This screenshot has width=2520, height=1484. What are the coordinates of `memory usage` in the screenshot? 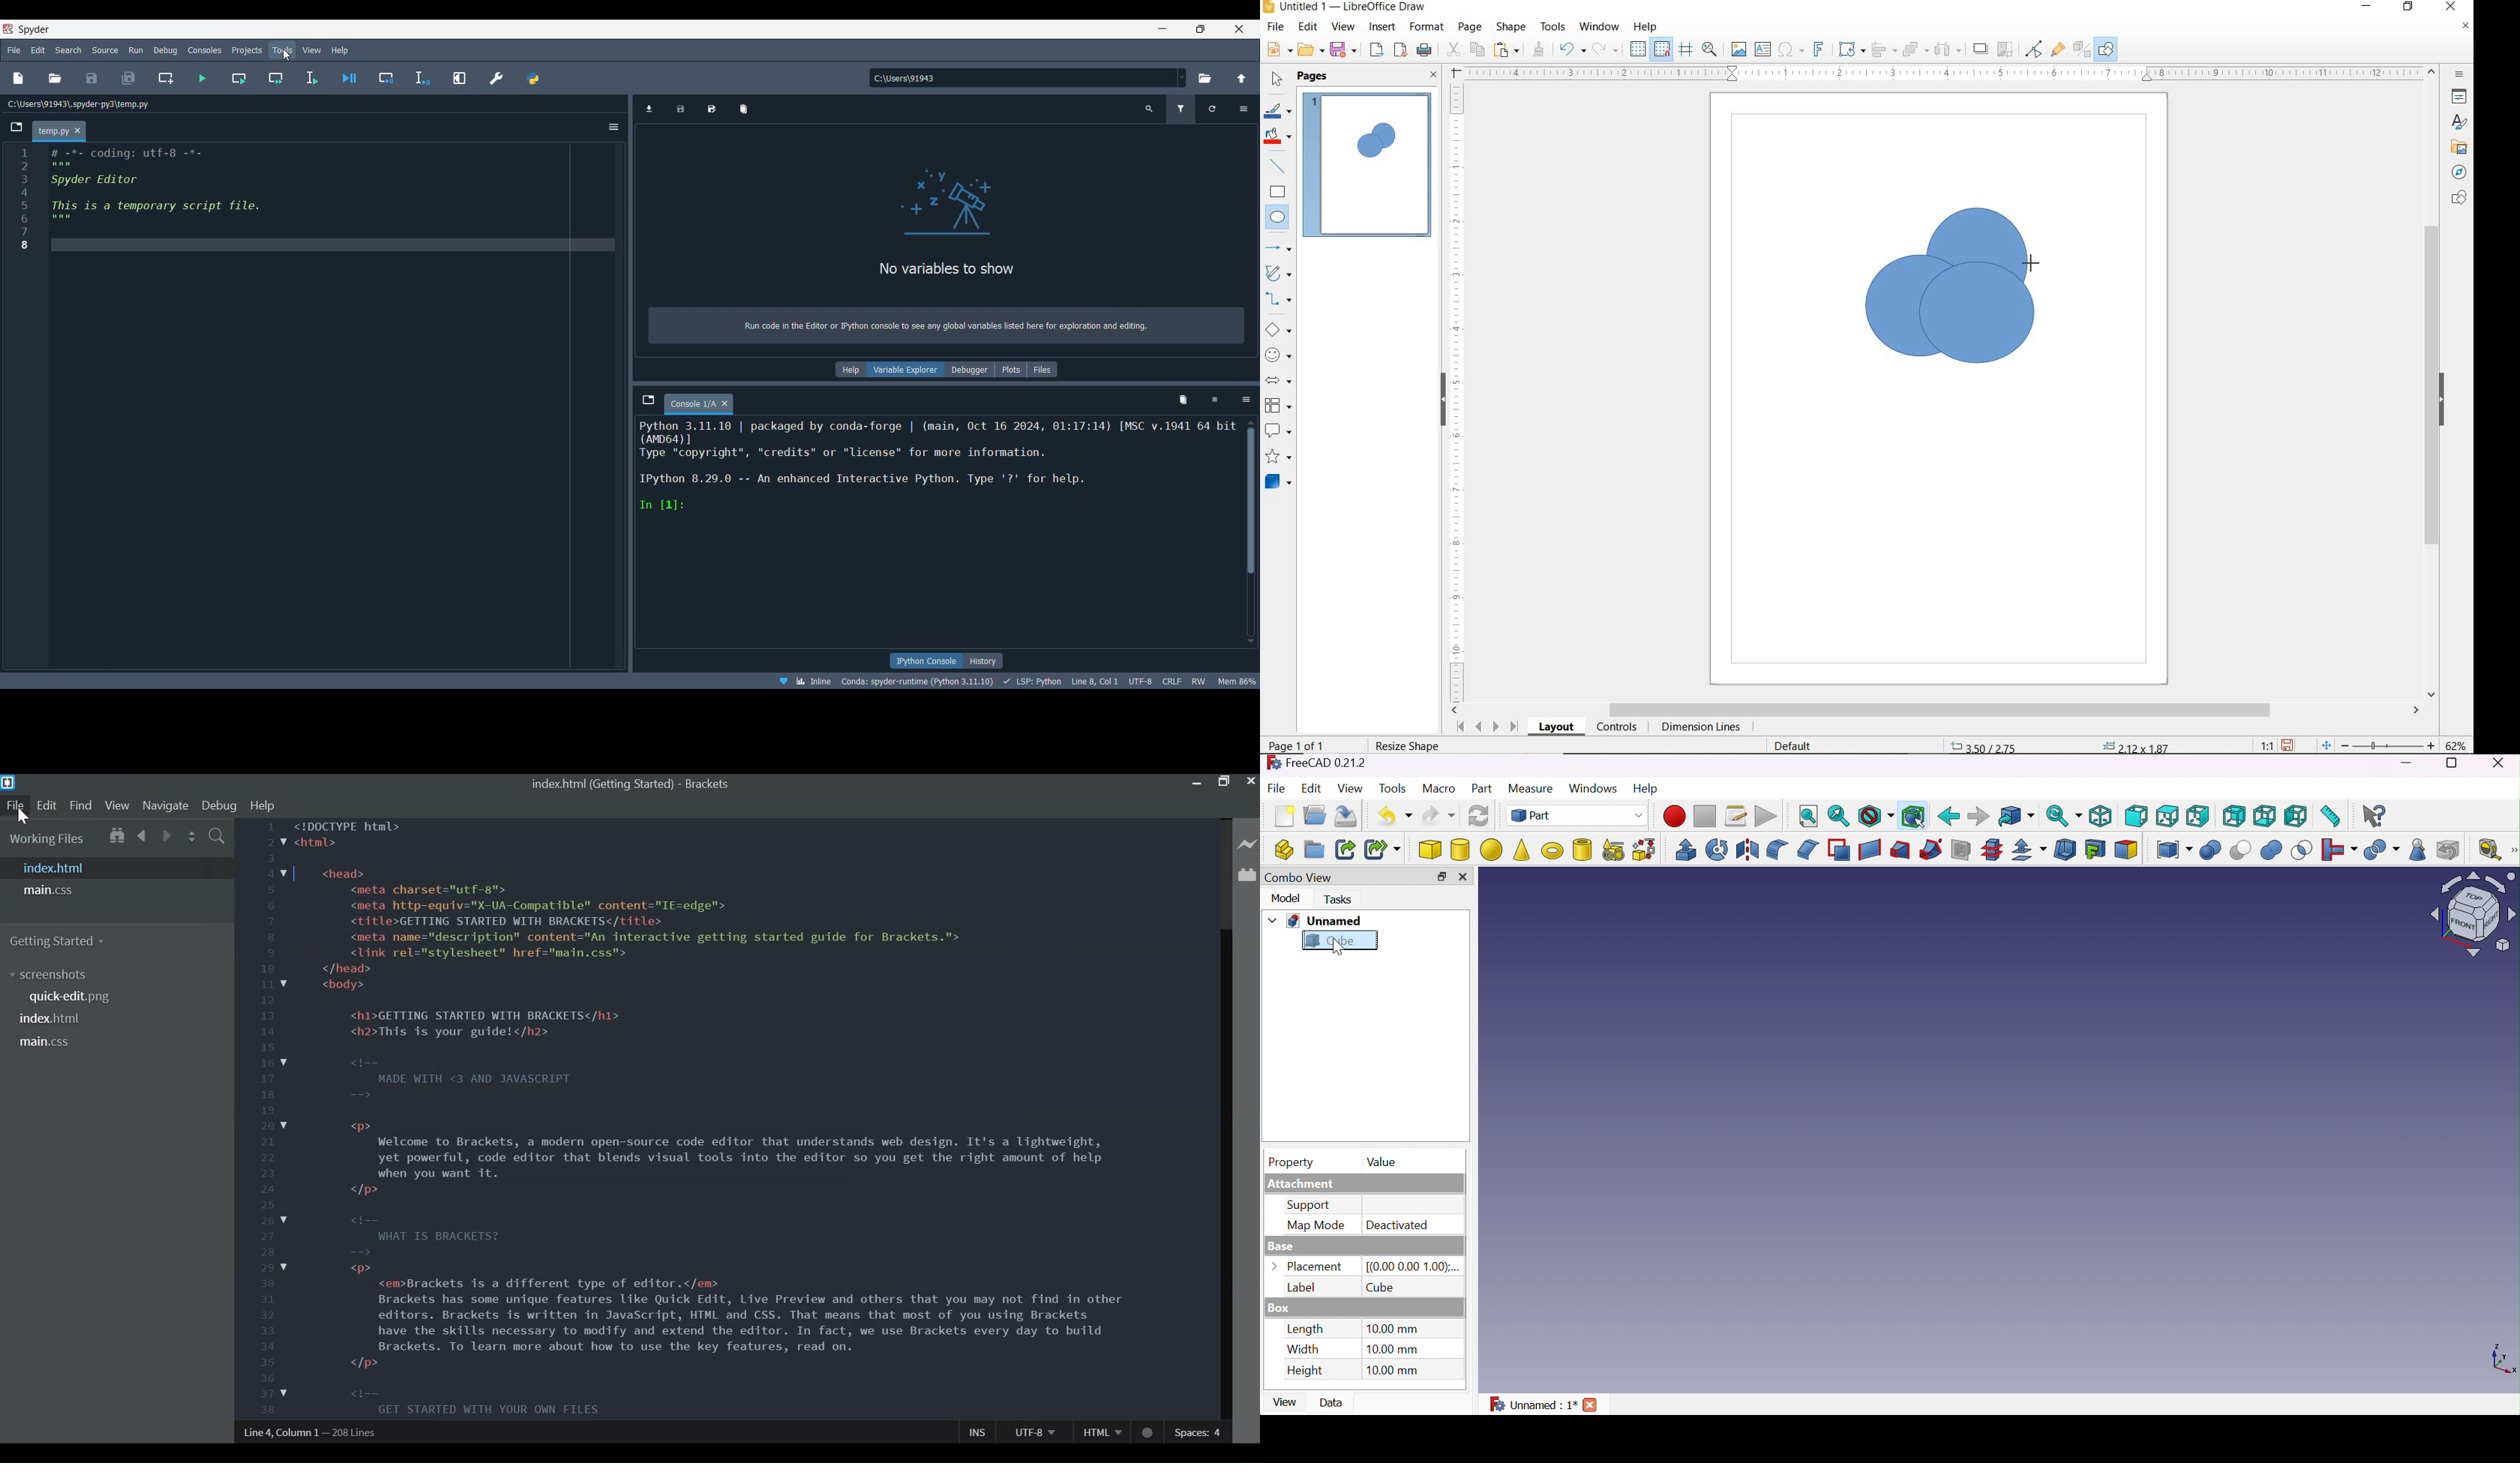 It's located at (1237, 680).